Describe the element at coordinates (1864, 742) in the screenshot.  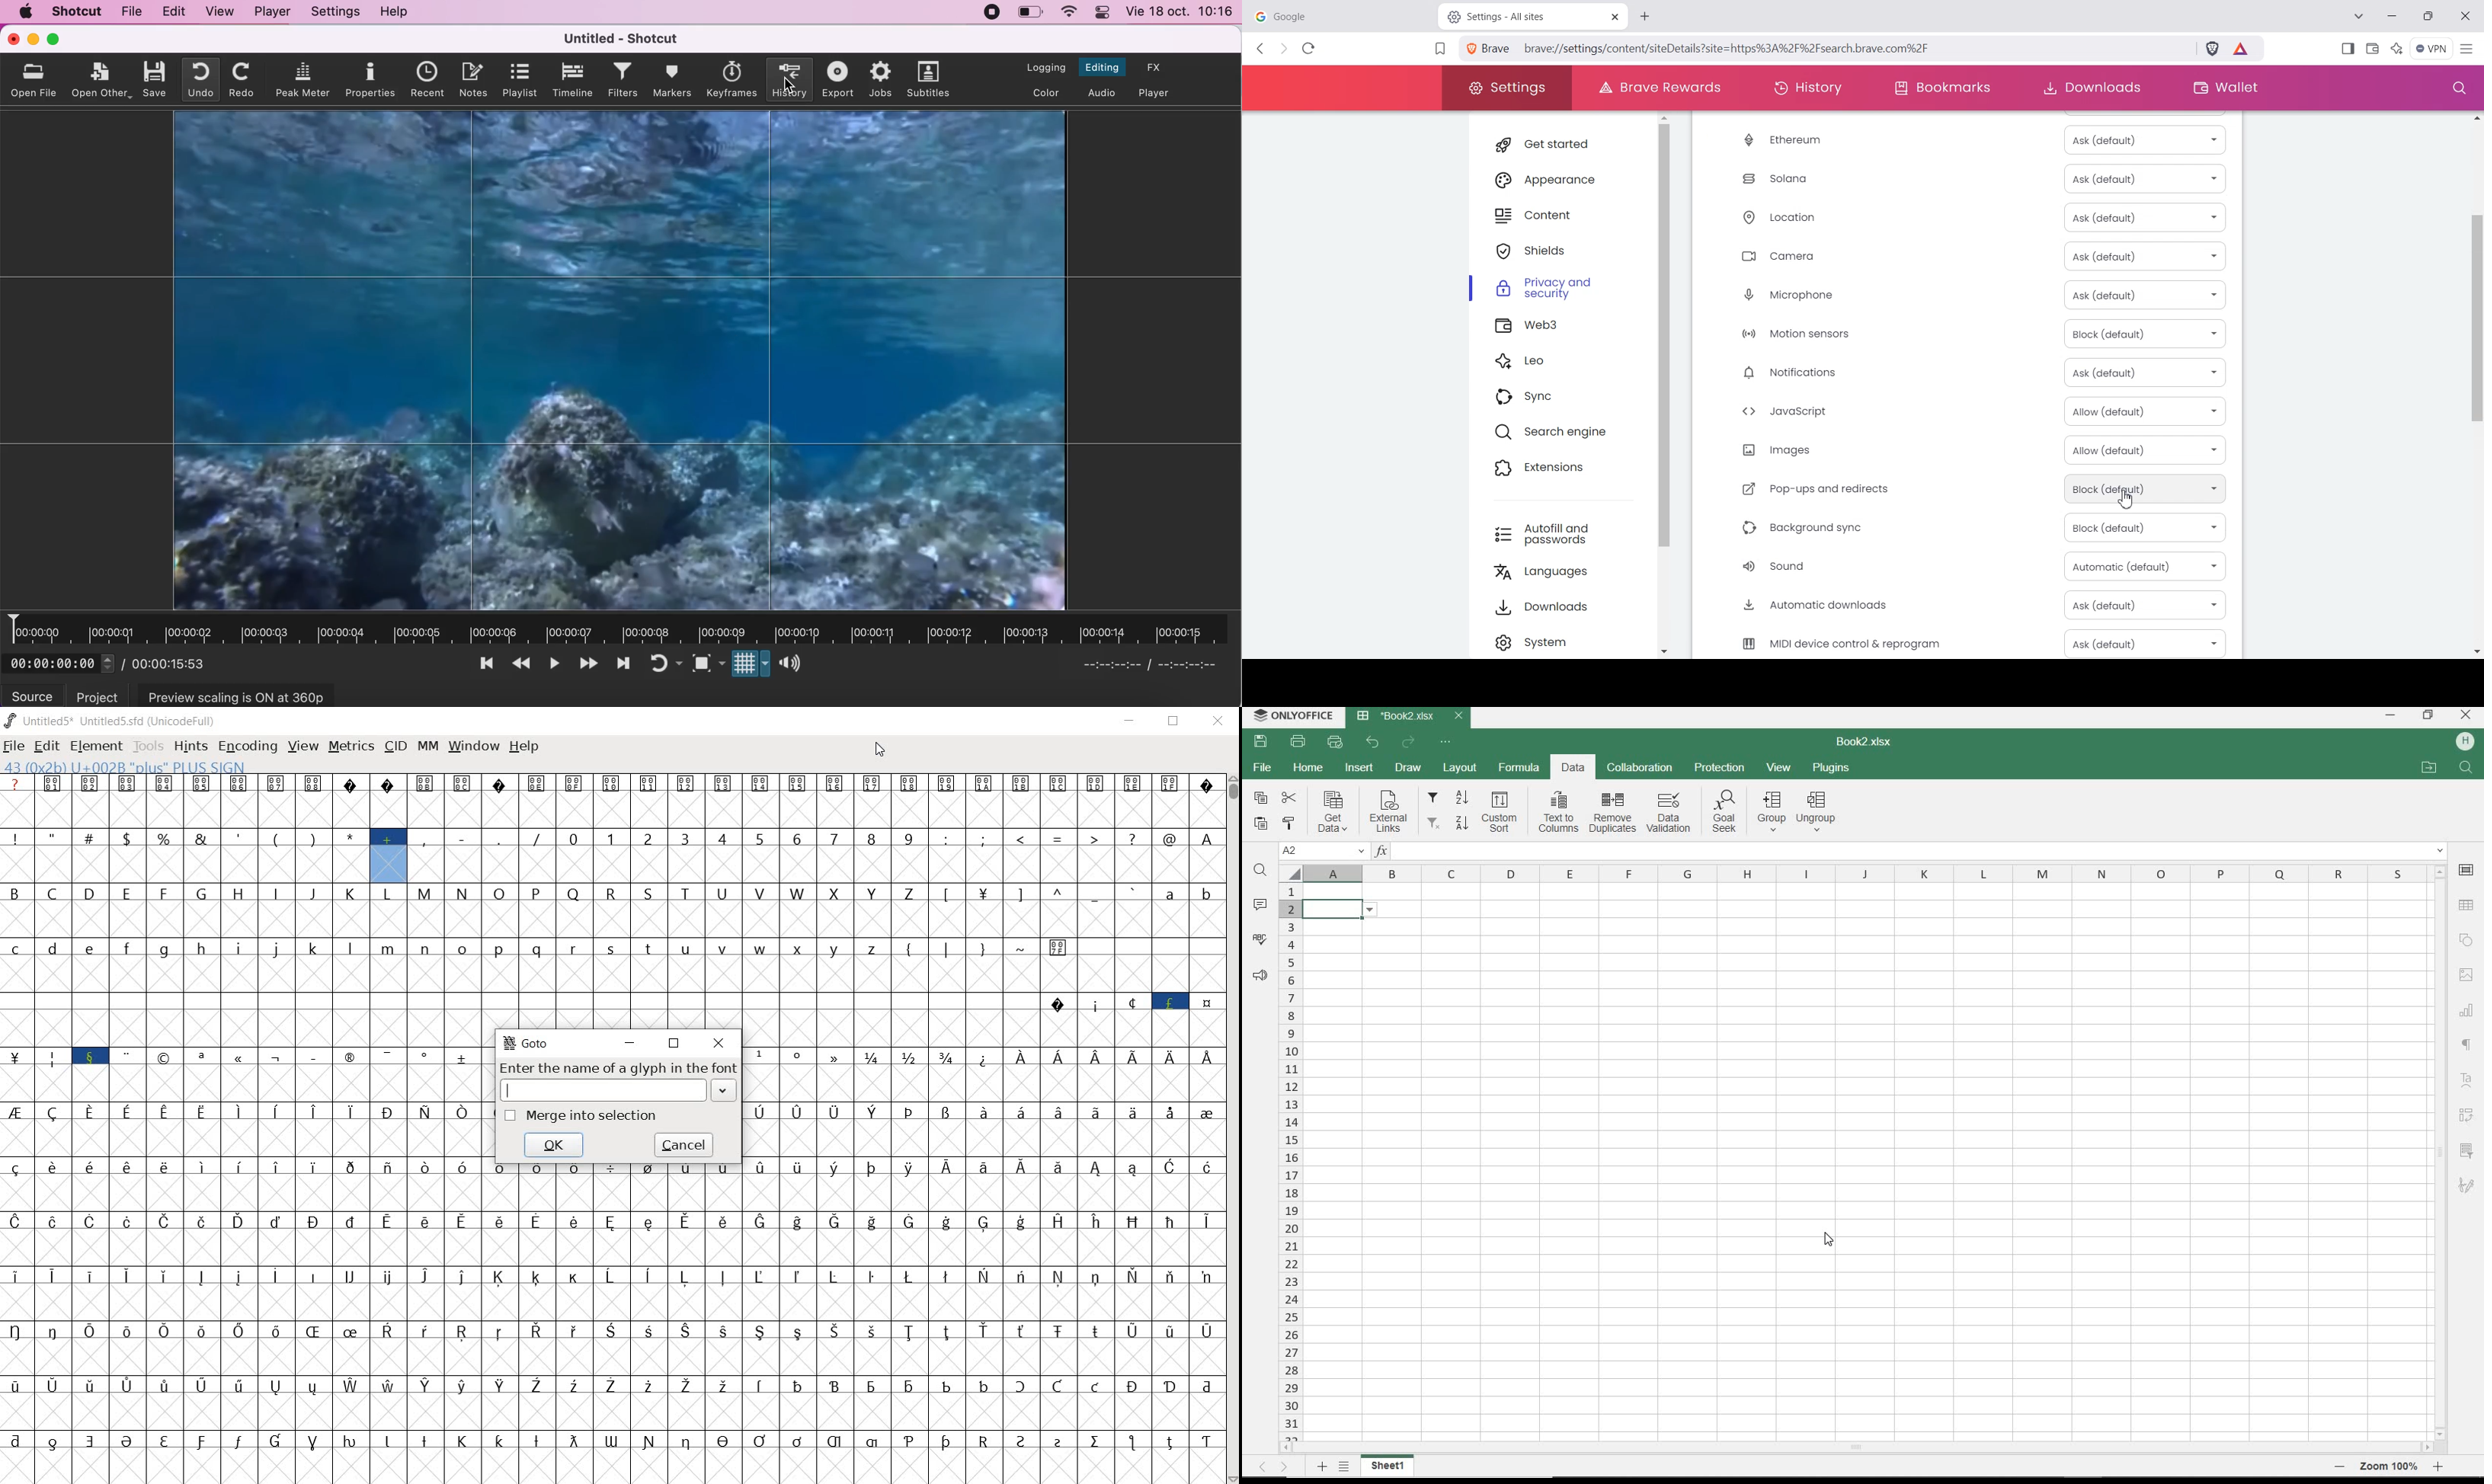
I see `DOCUMENT NAME` at that location.